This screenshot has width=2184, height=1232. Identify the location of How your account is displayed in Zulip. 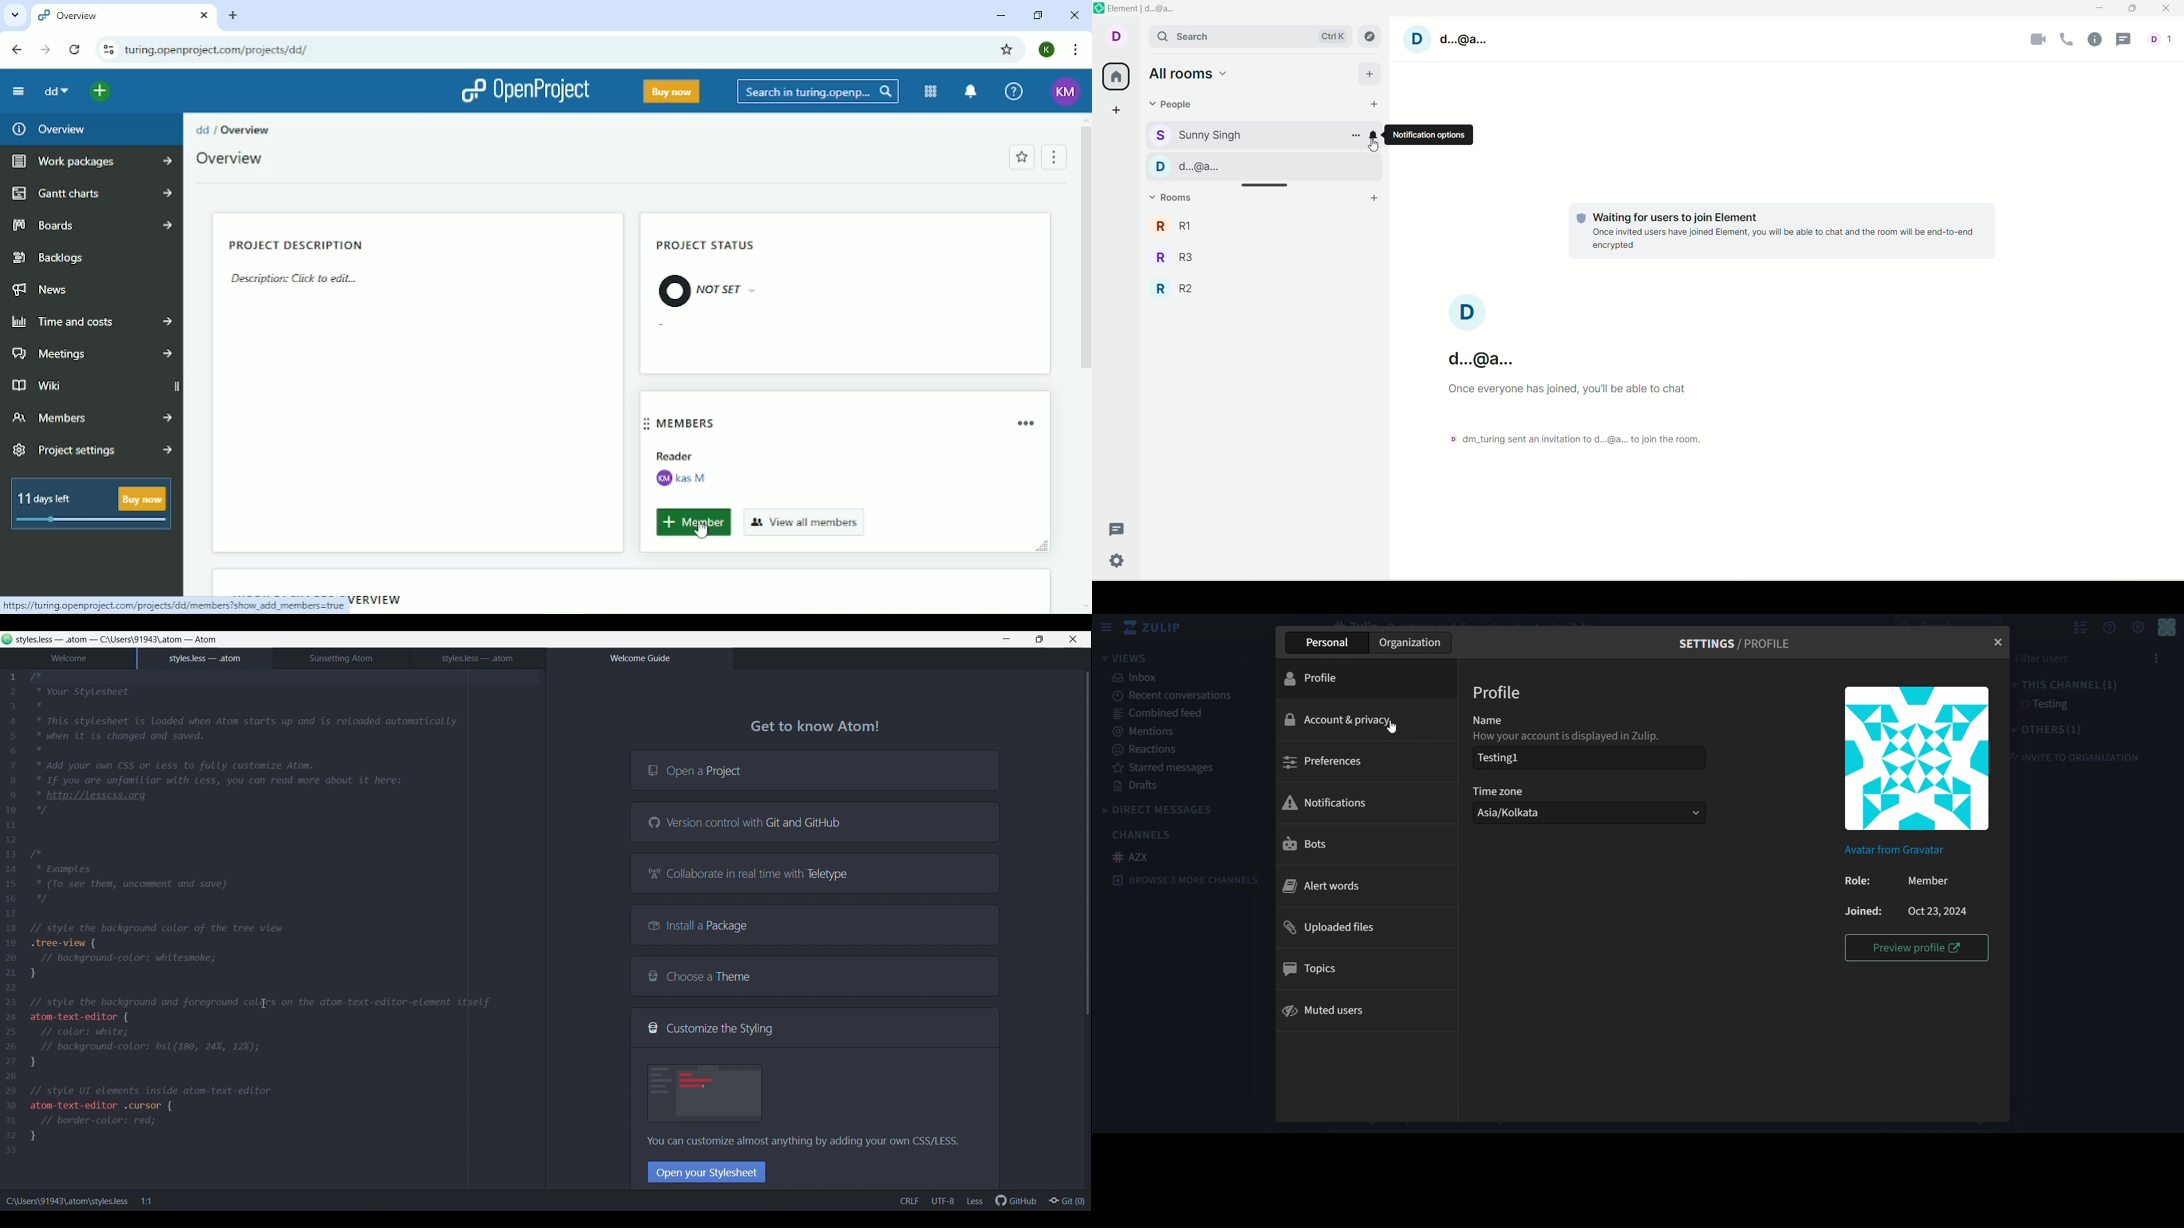
(1567, 737).